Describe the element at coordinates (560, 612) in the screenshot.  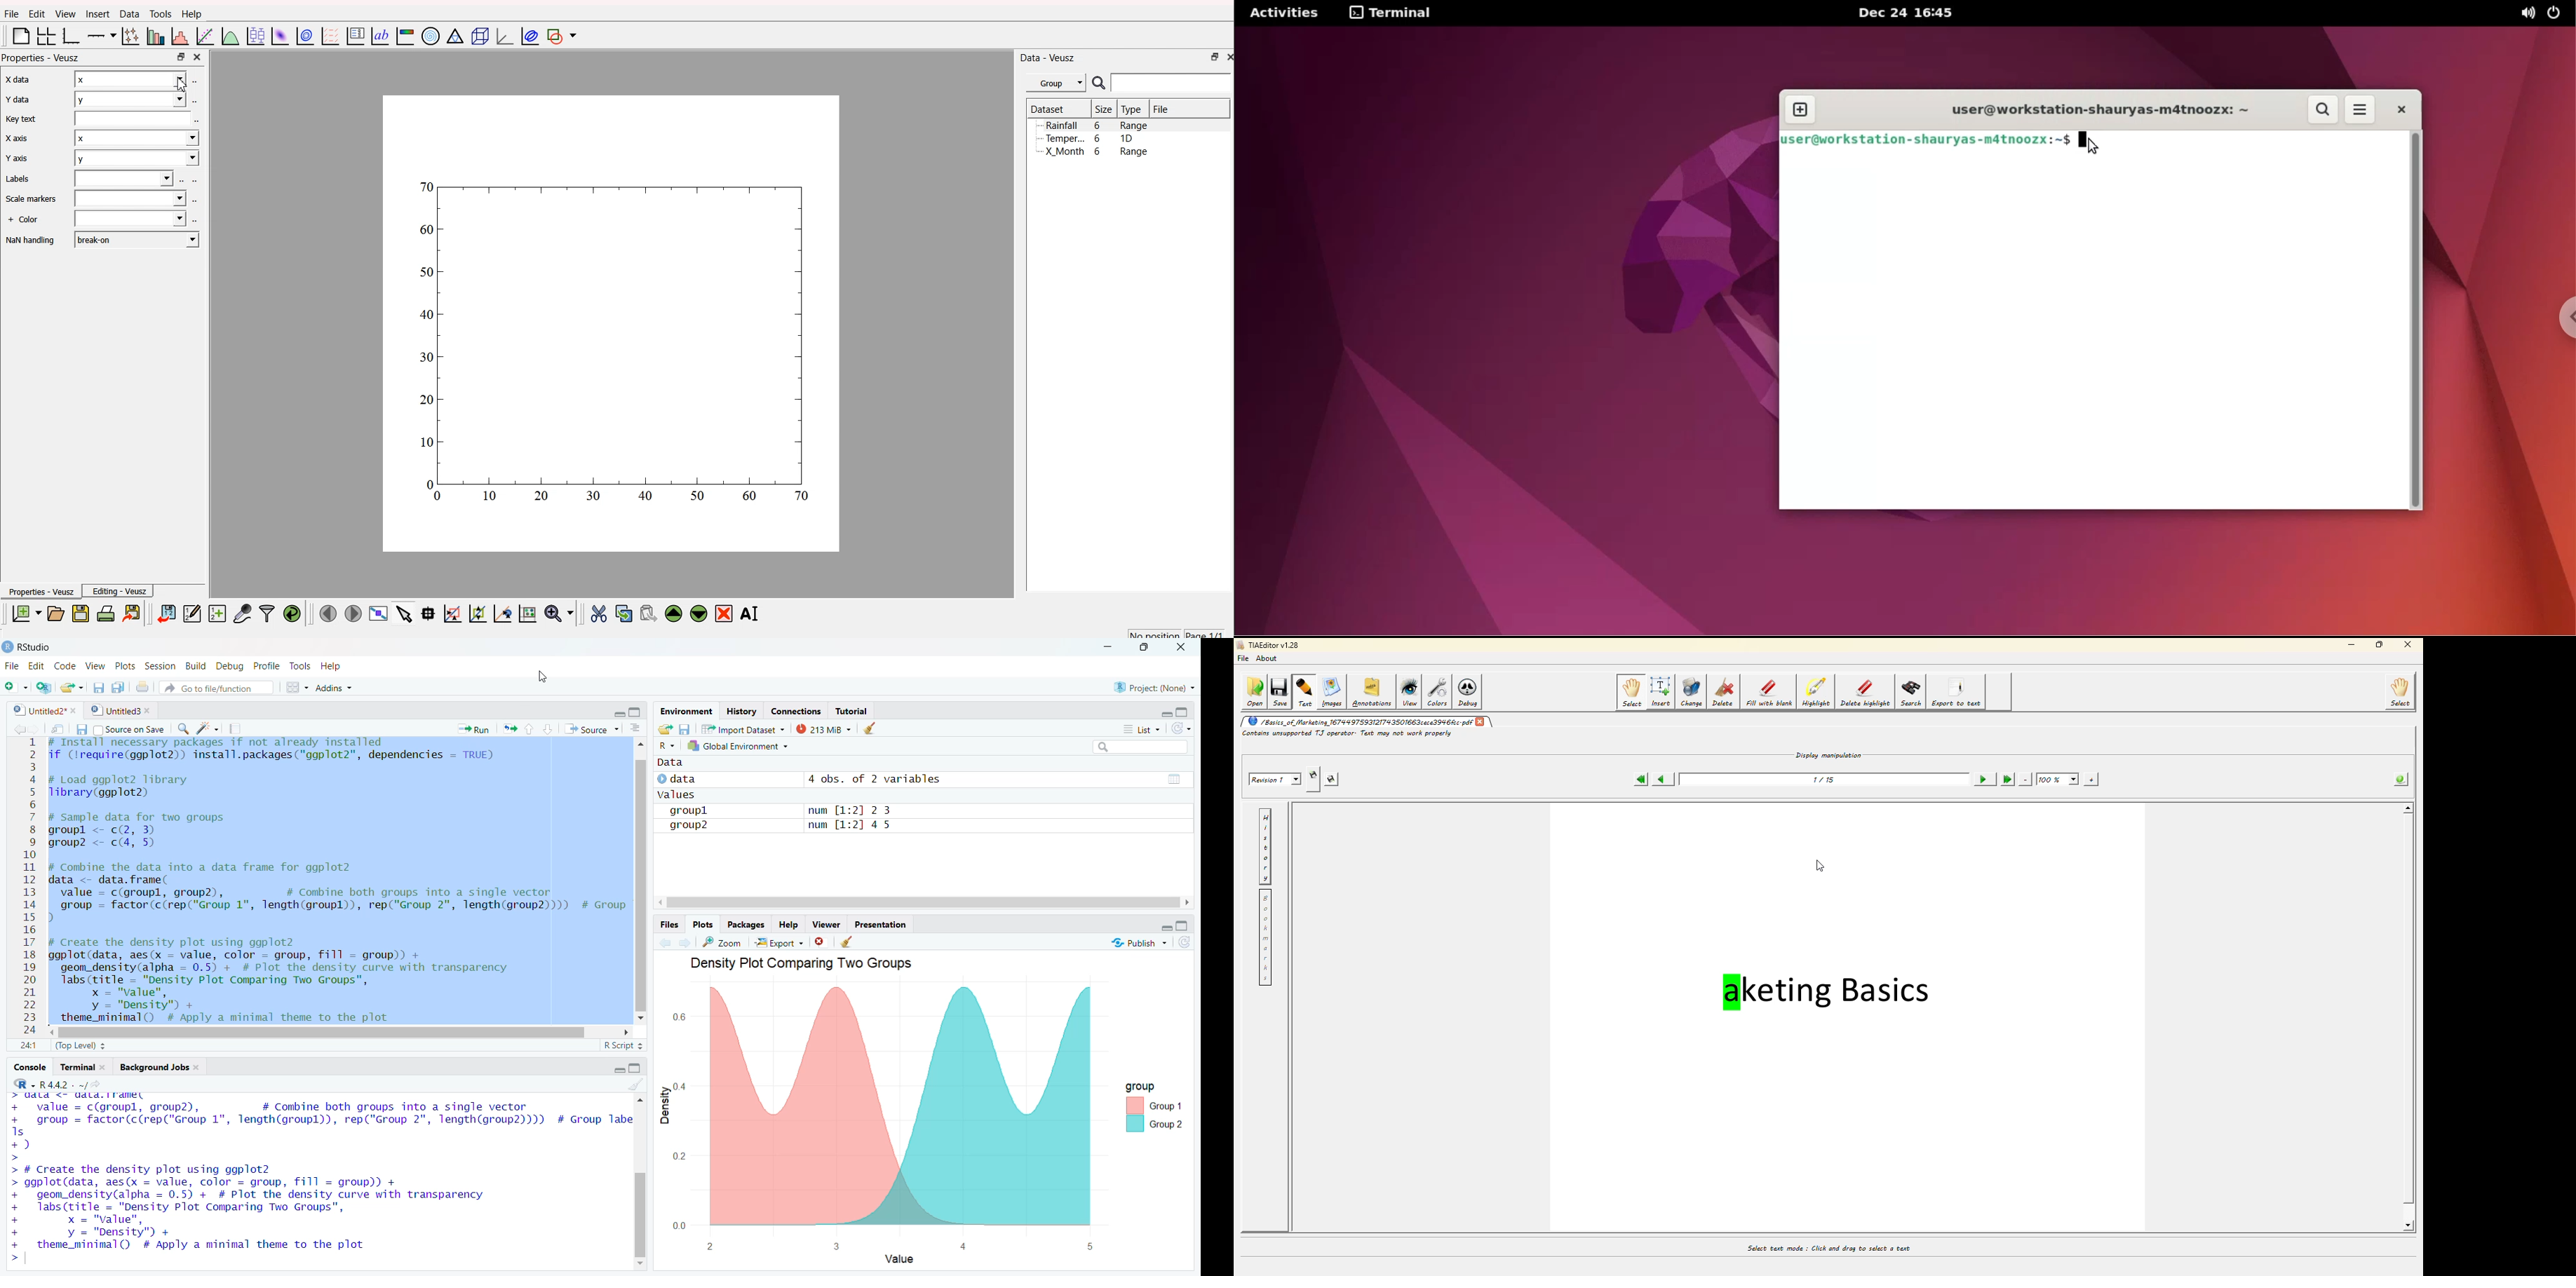
I see `zoom menu` at that location.